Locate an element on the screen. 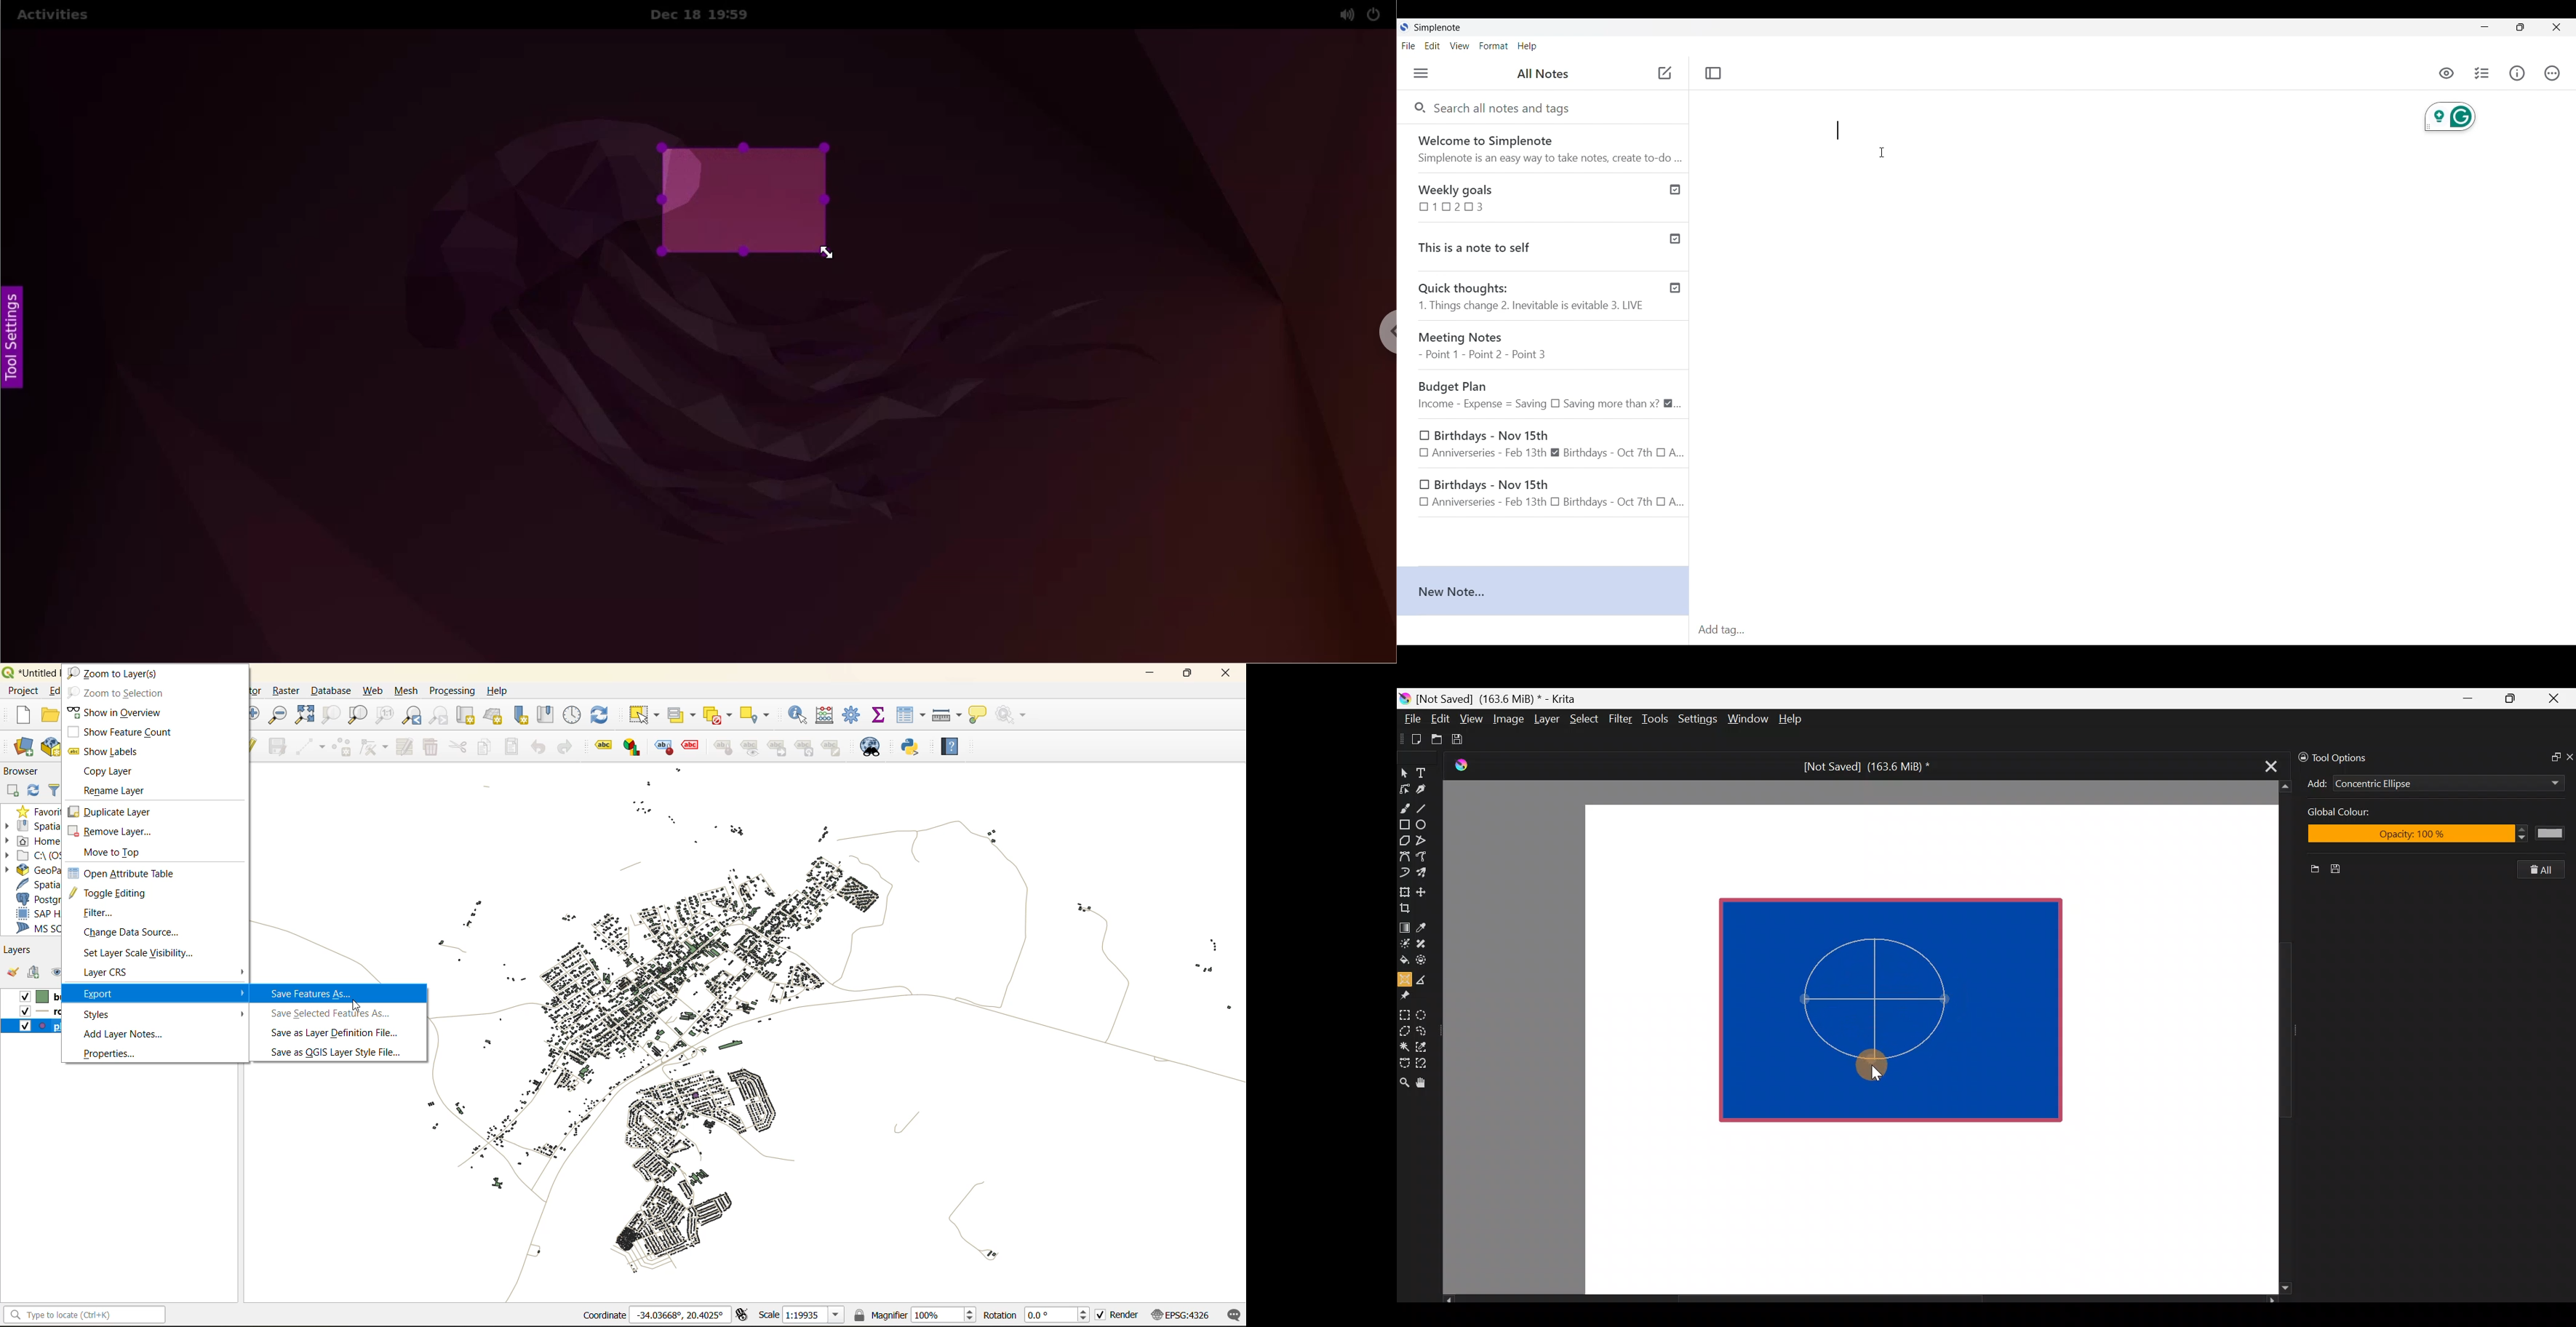 The width and height of the screenshot is (2576, 1344). save feature as is located at coordinates (313, 994).